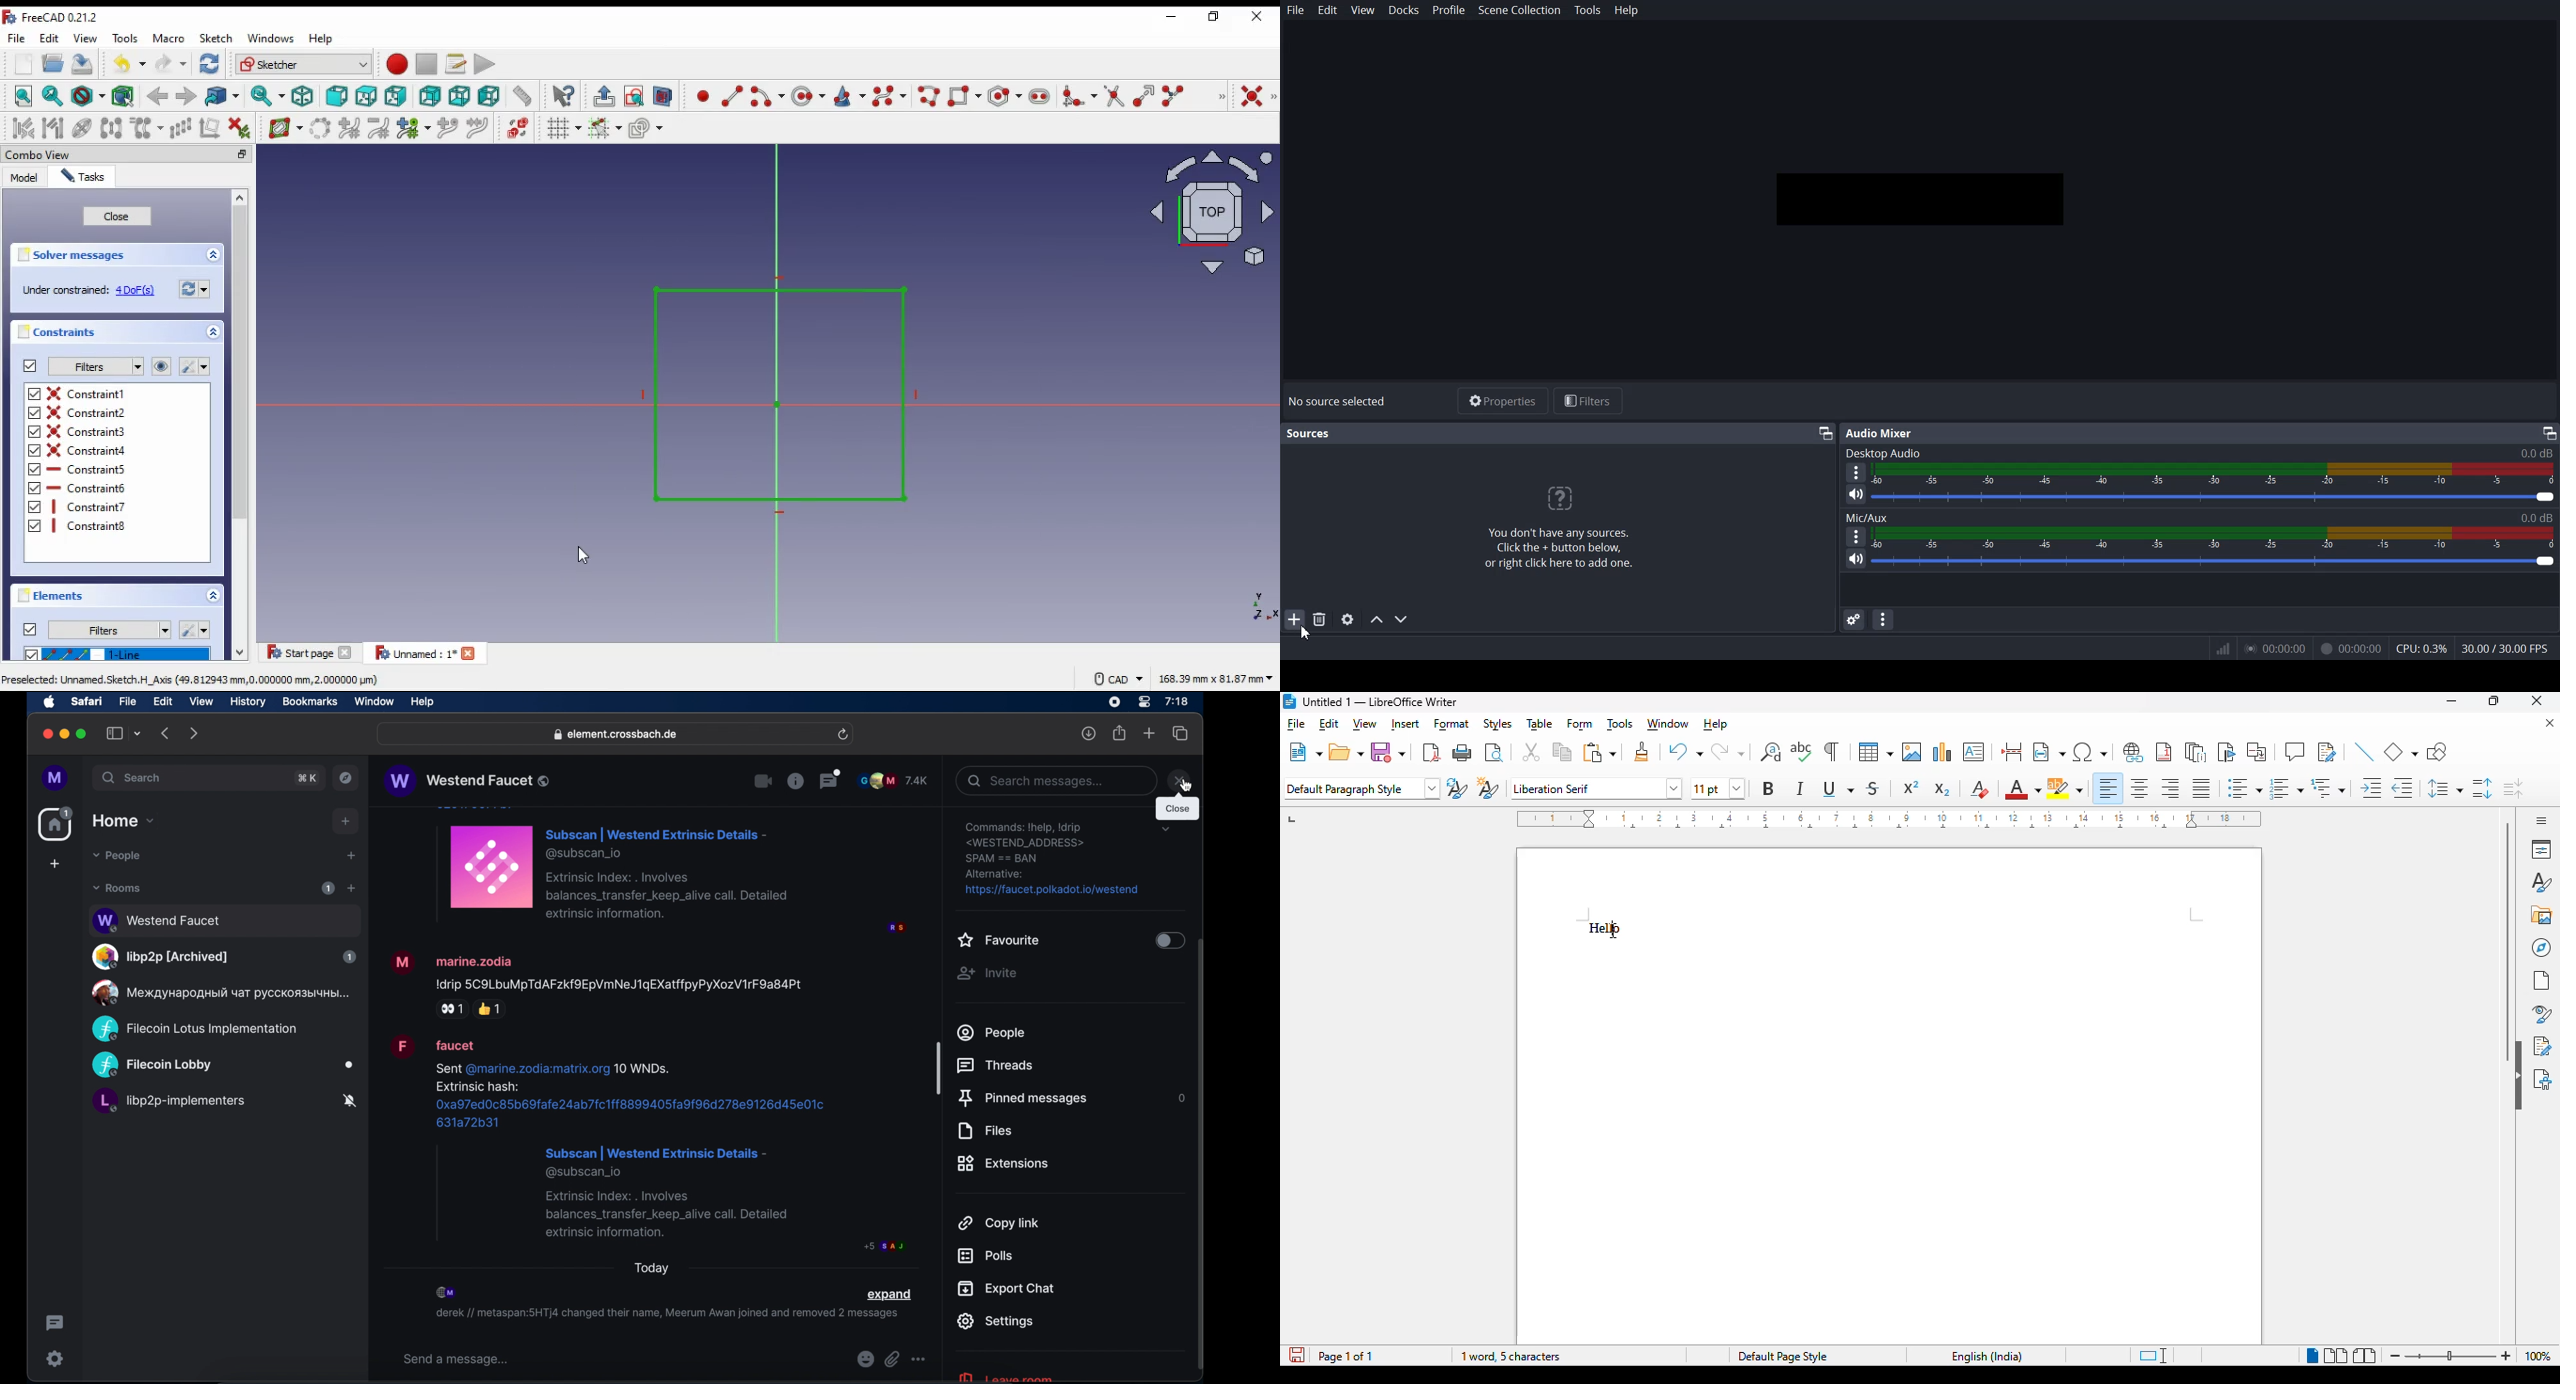  I want to click on start chat, so click(350, 856).